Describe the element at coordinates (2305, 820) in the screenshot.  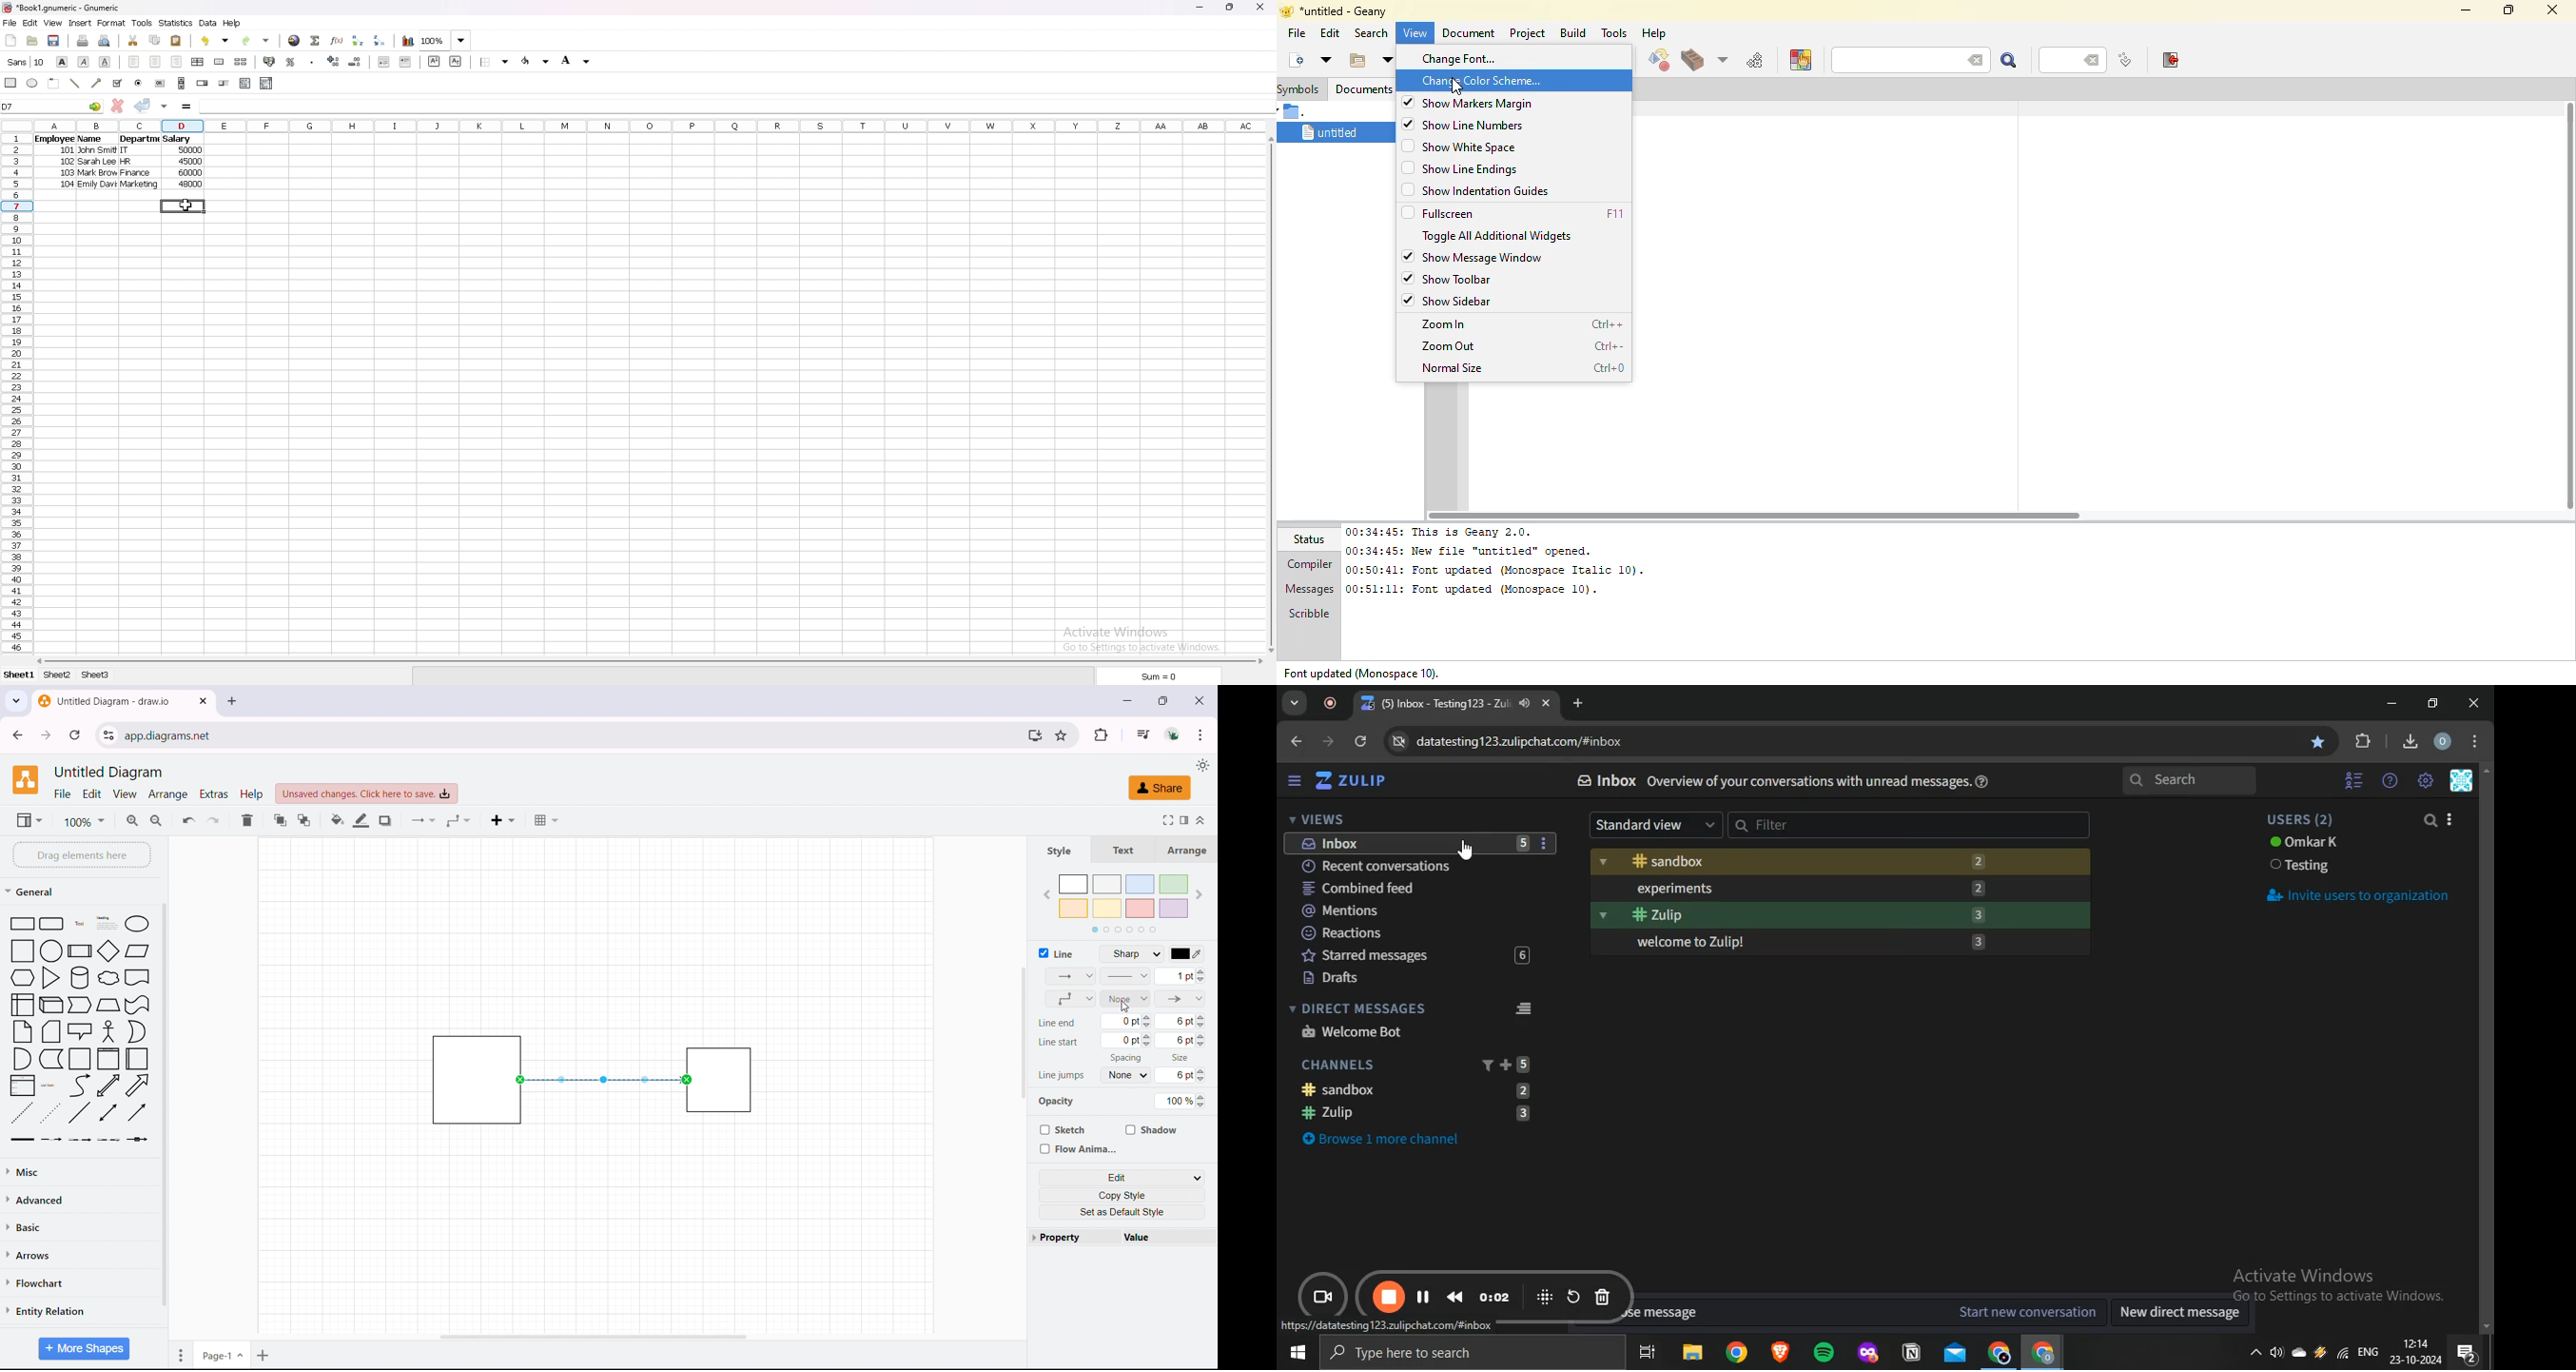
I see `users` at that location.